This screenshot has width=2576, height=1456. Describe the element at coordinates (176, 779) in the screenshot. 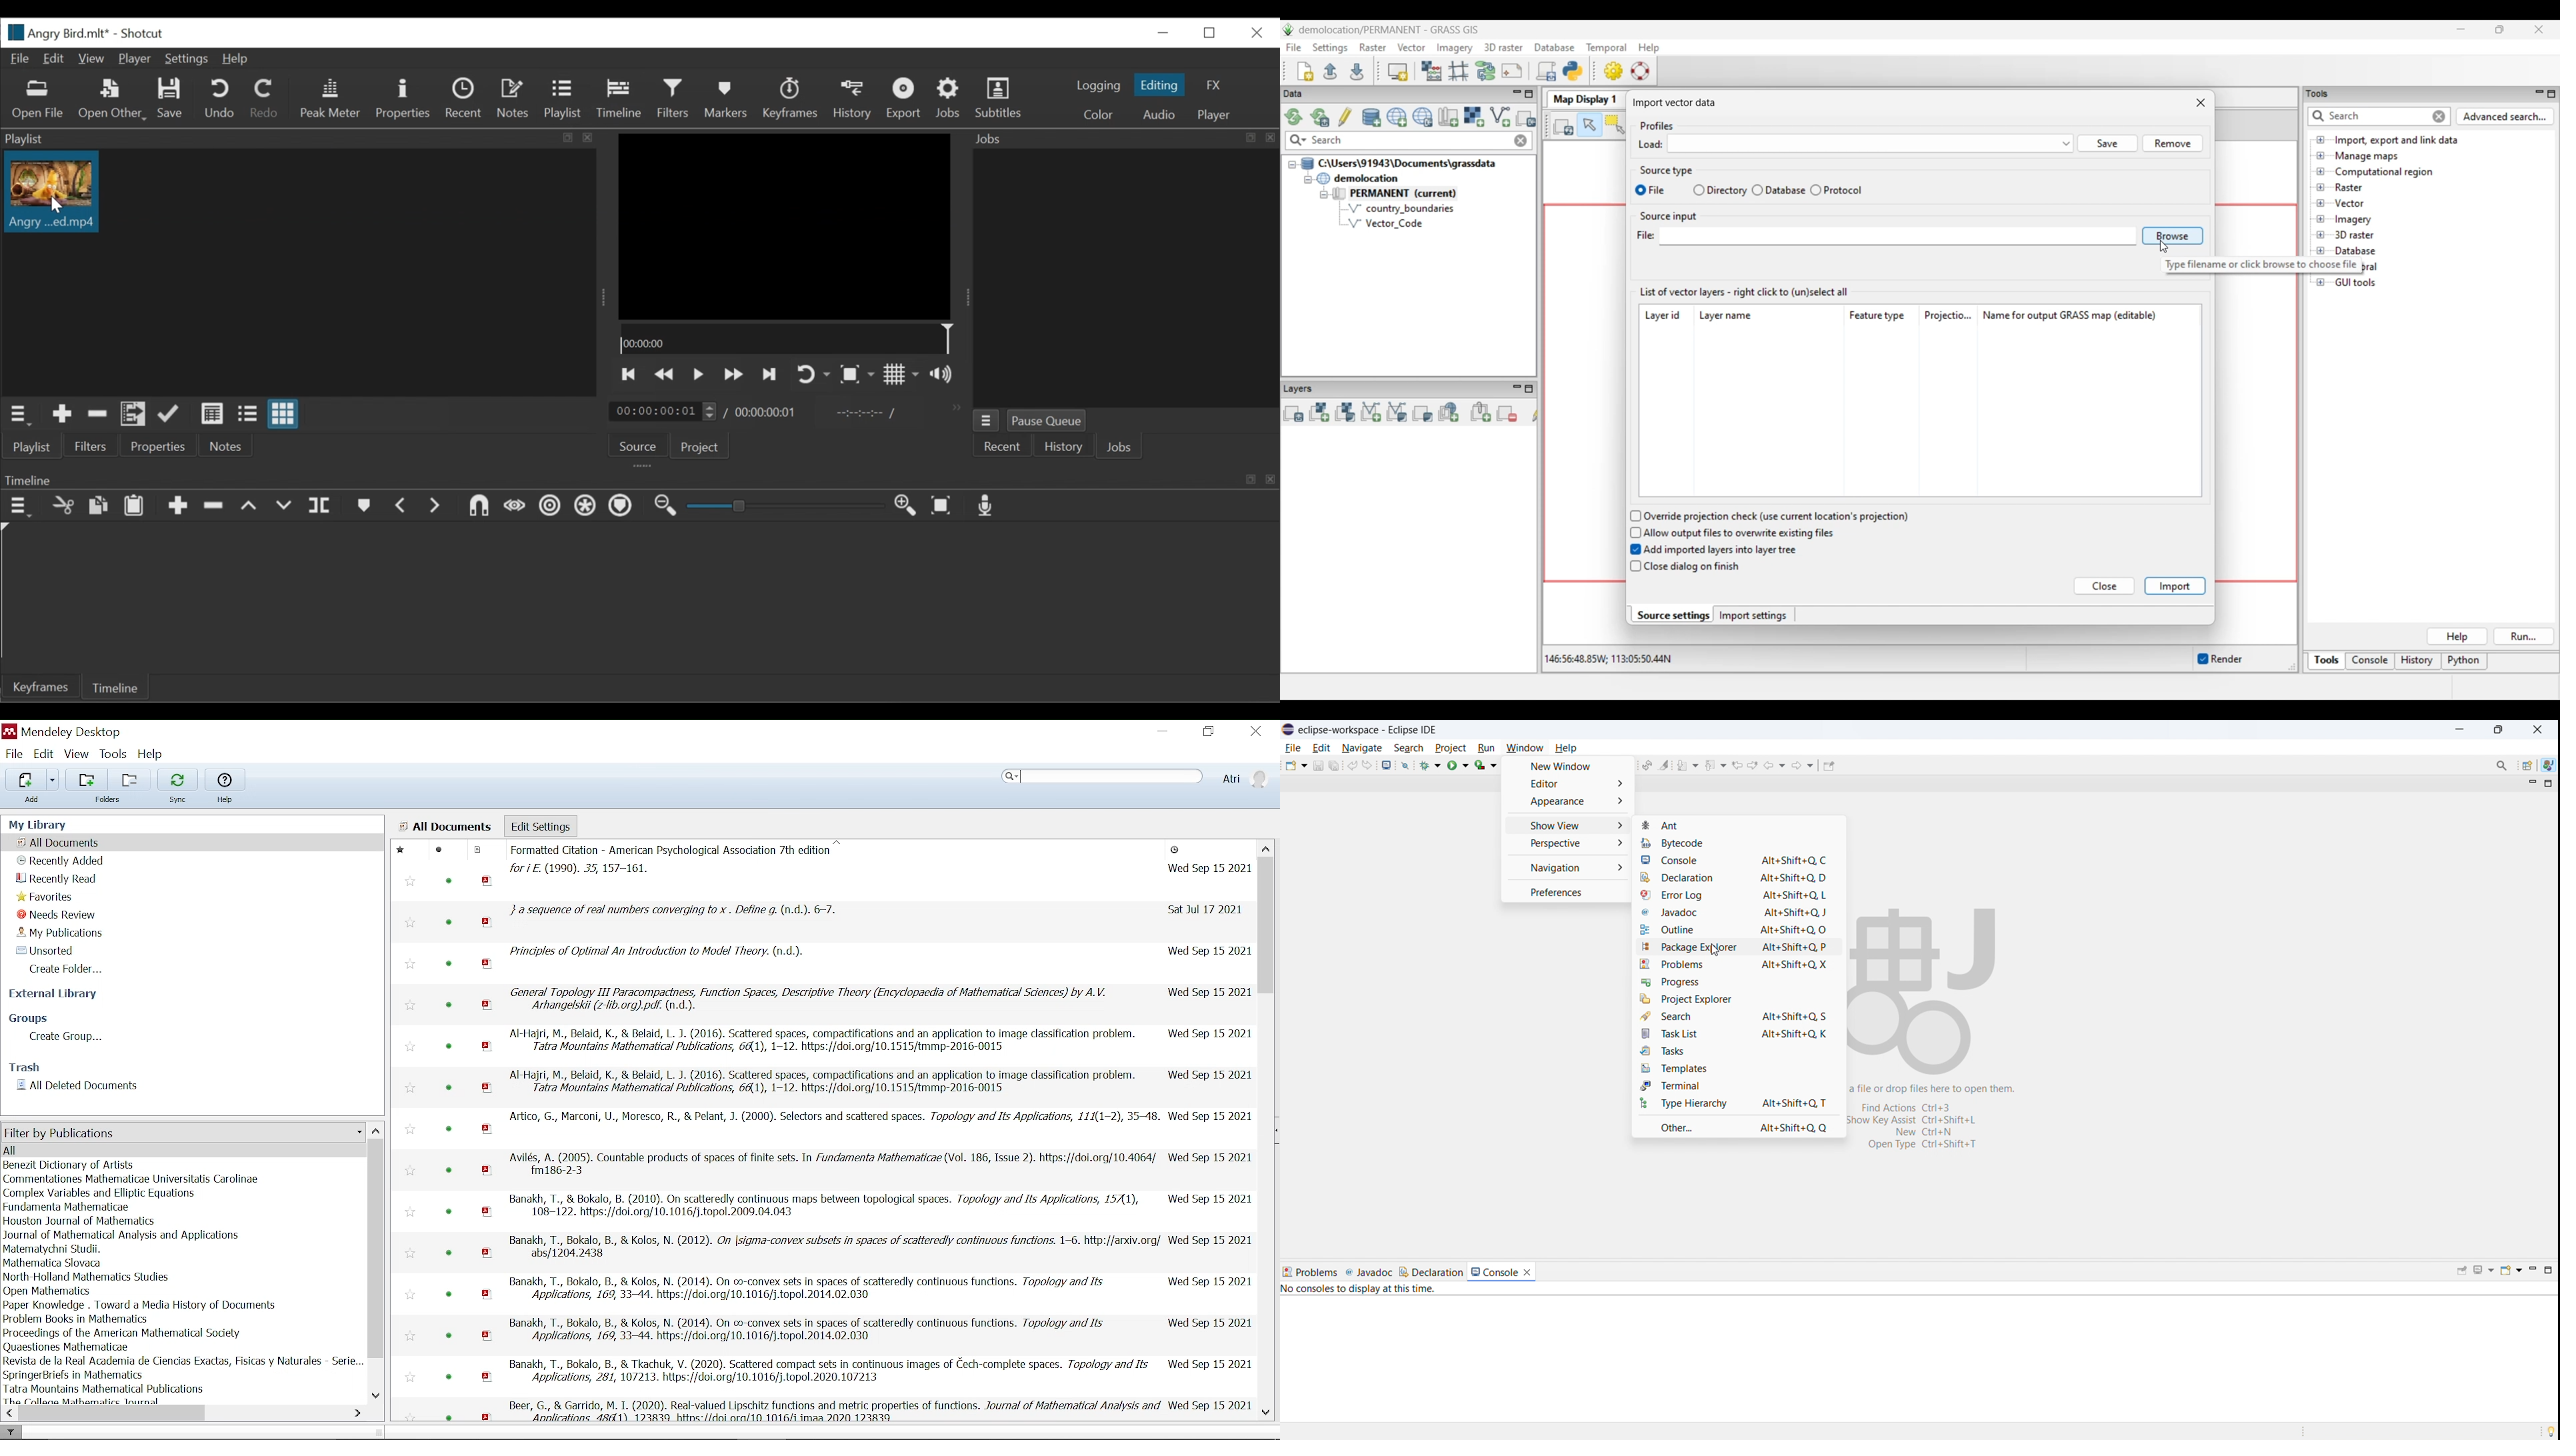

I see `Sync` at that location.